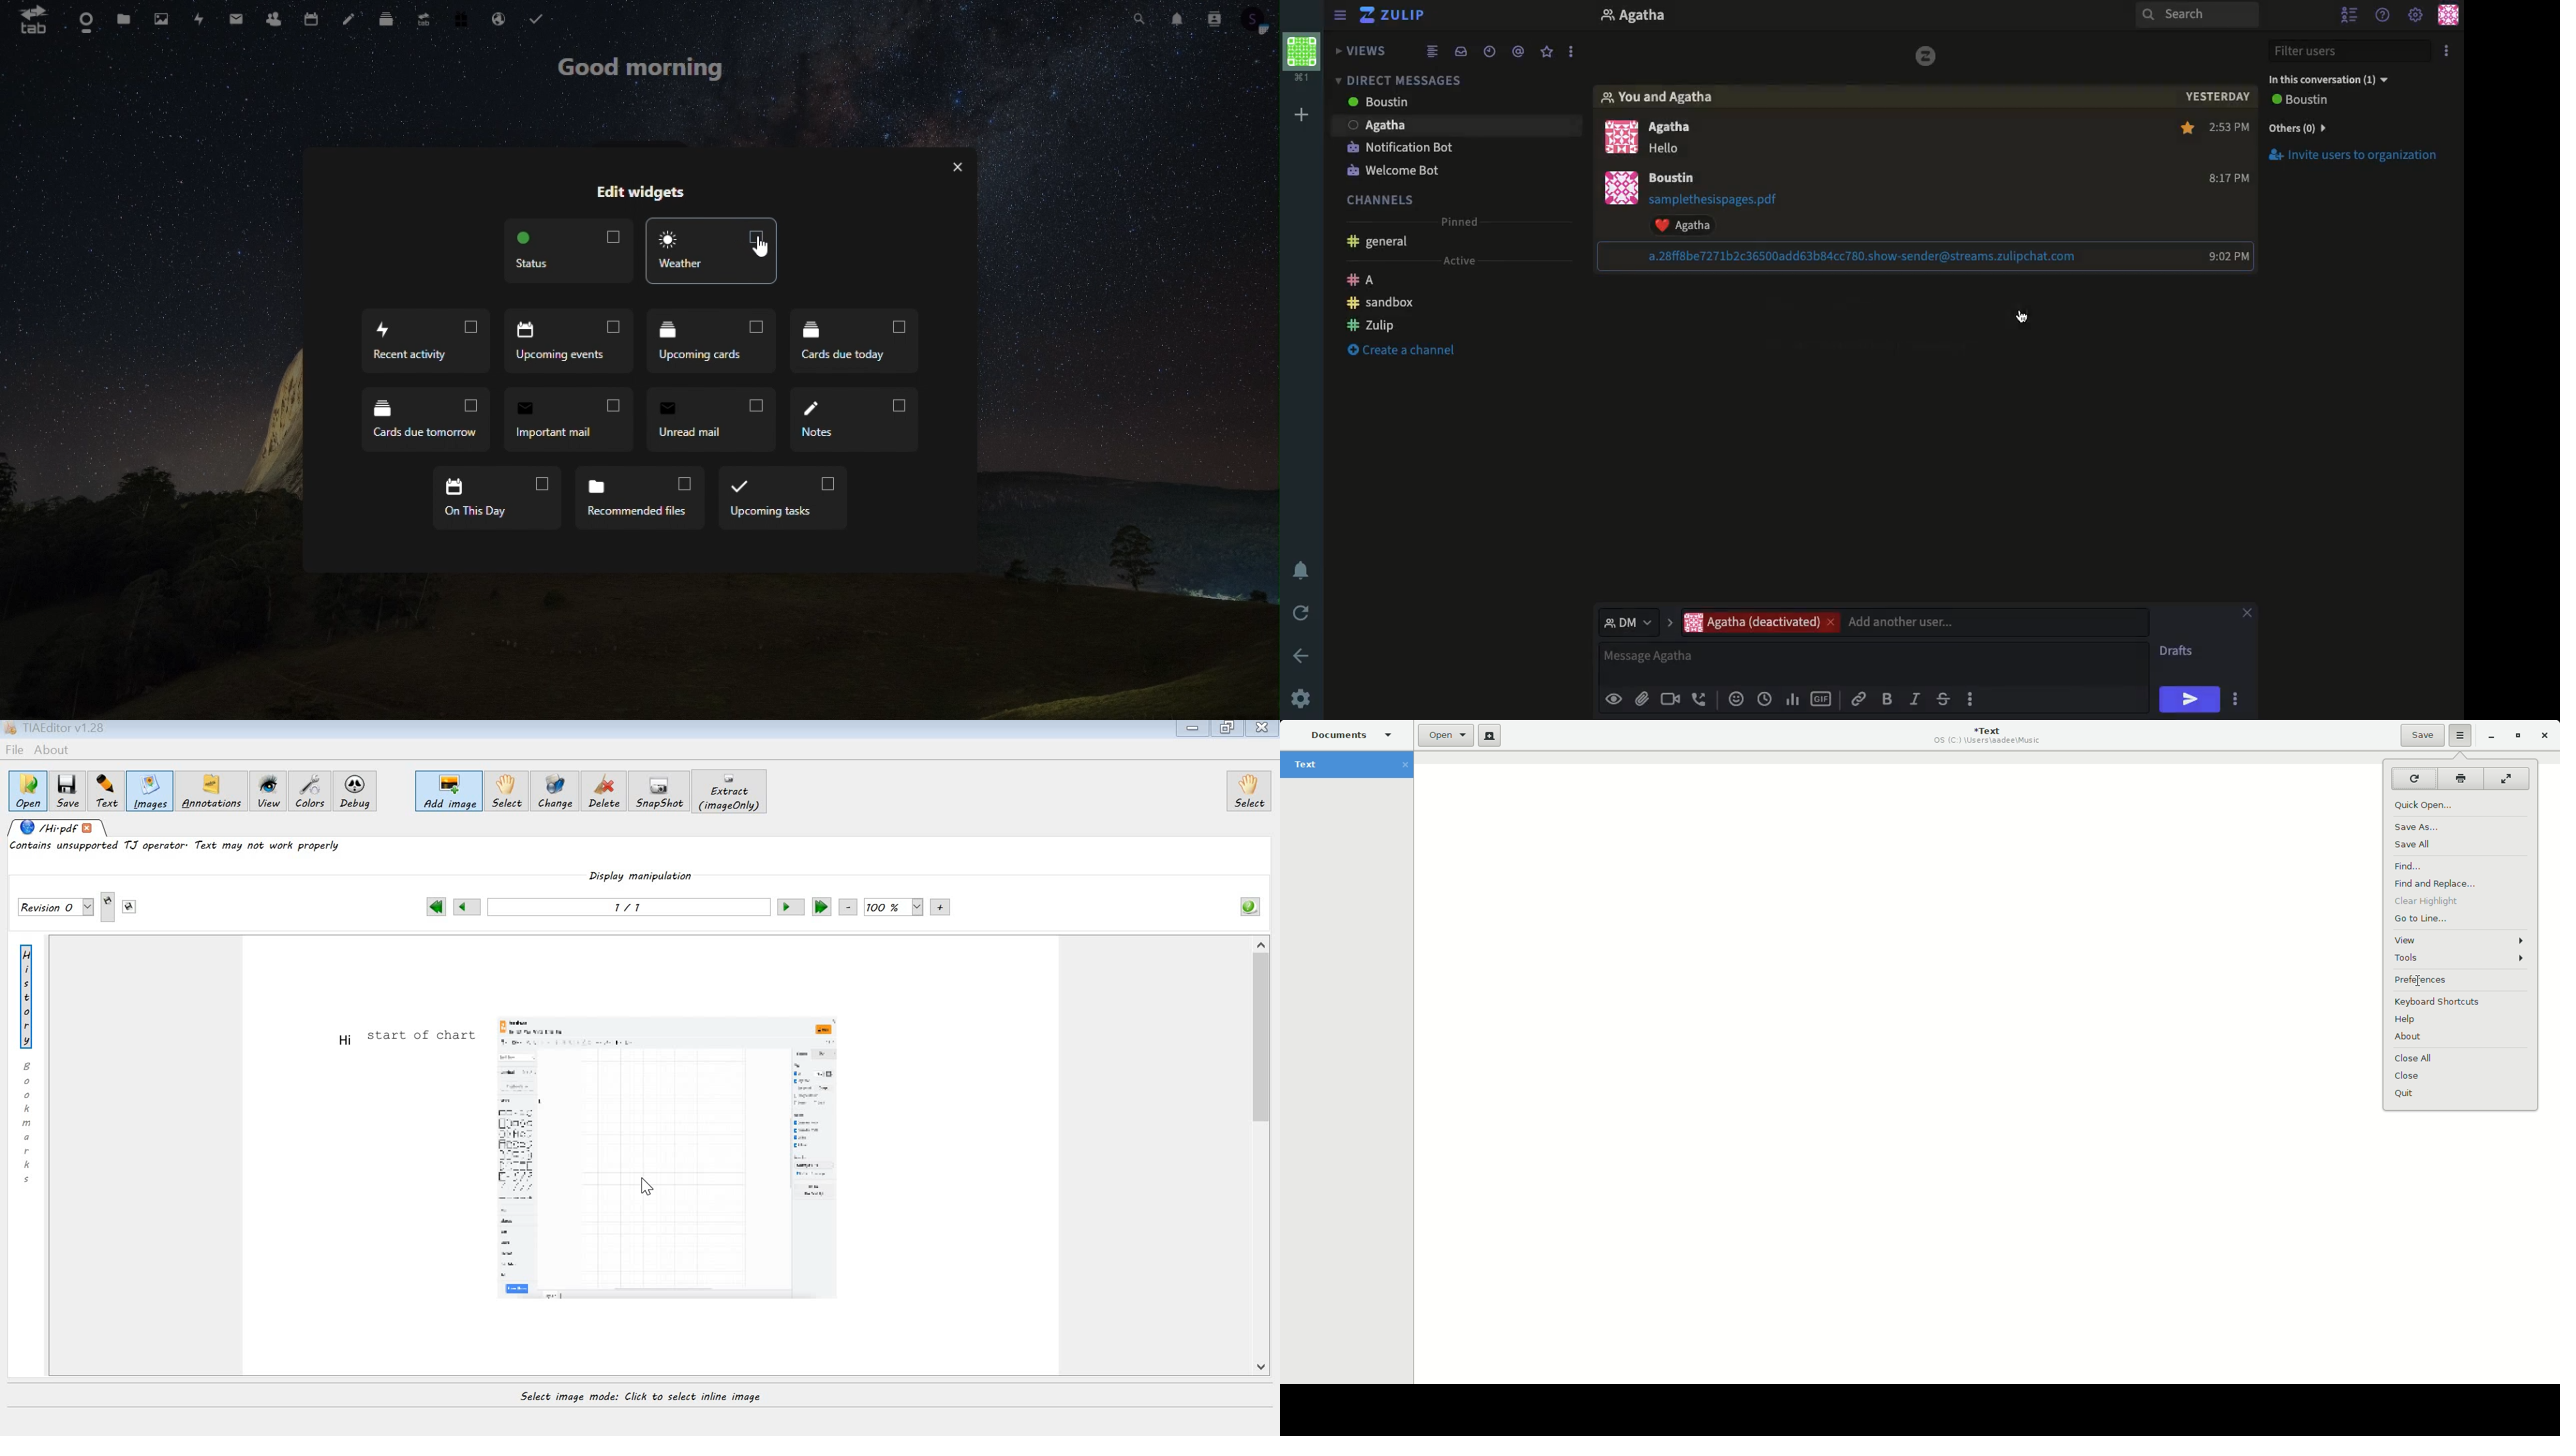 This screenshot has height=1456, width=2576. What do you see at coordinates (861, 418) in the screenshot?
I see `notes` at bounding box center [861, 418].